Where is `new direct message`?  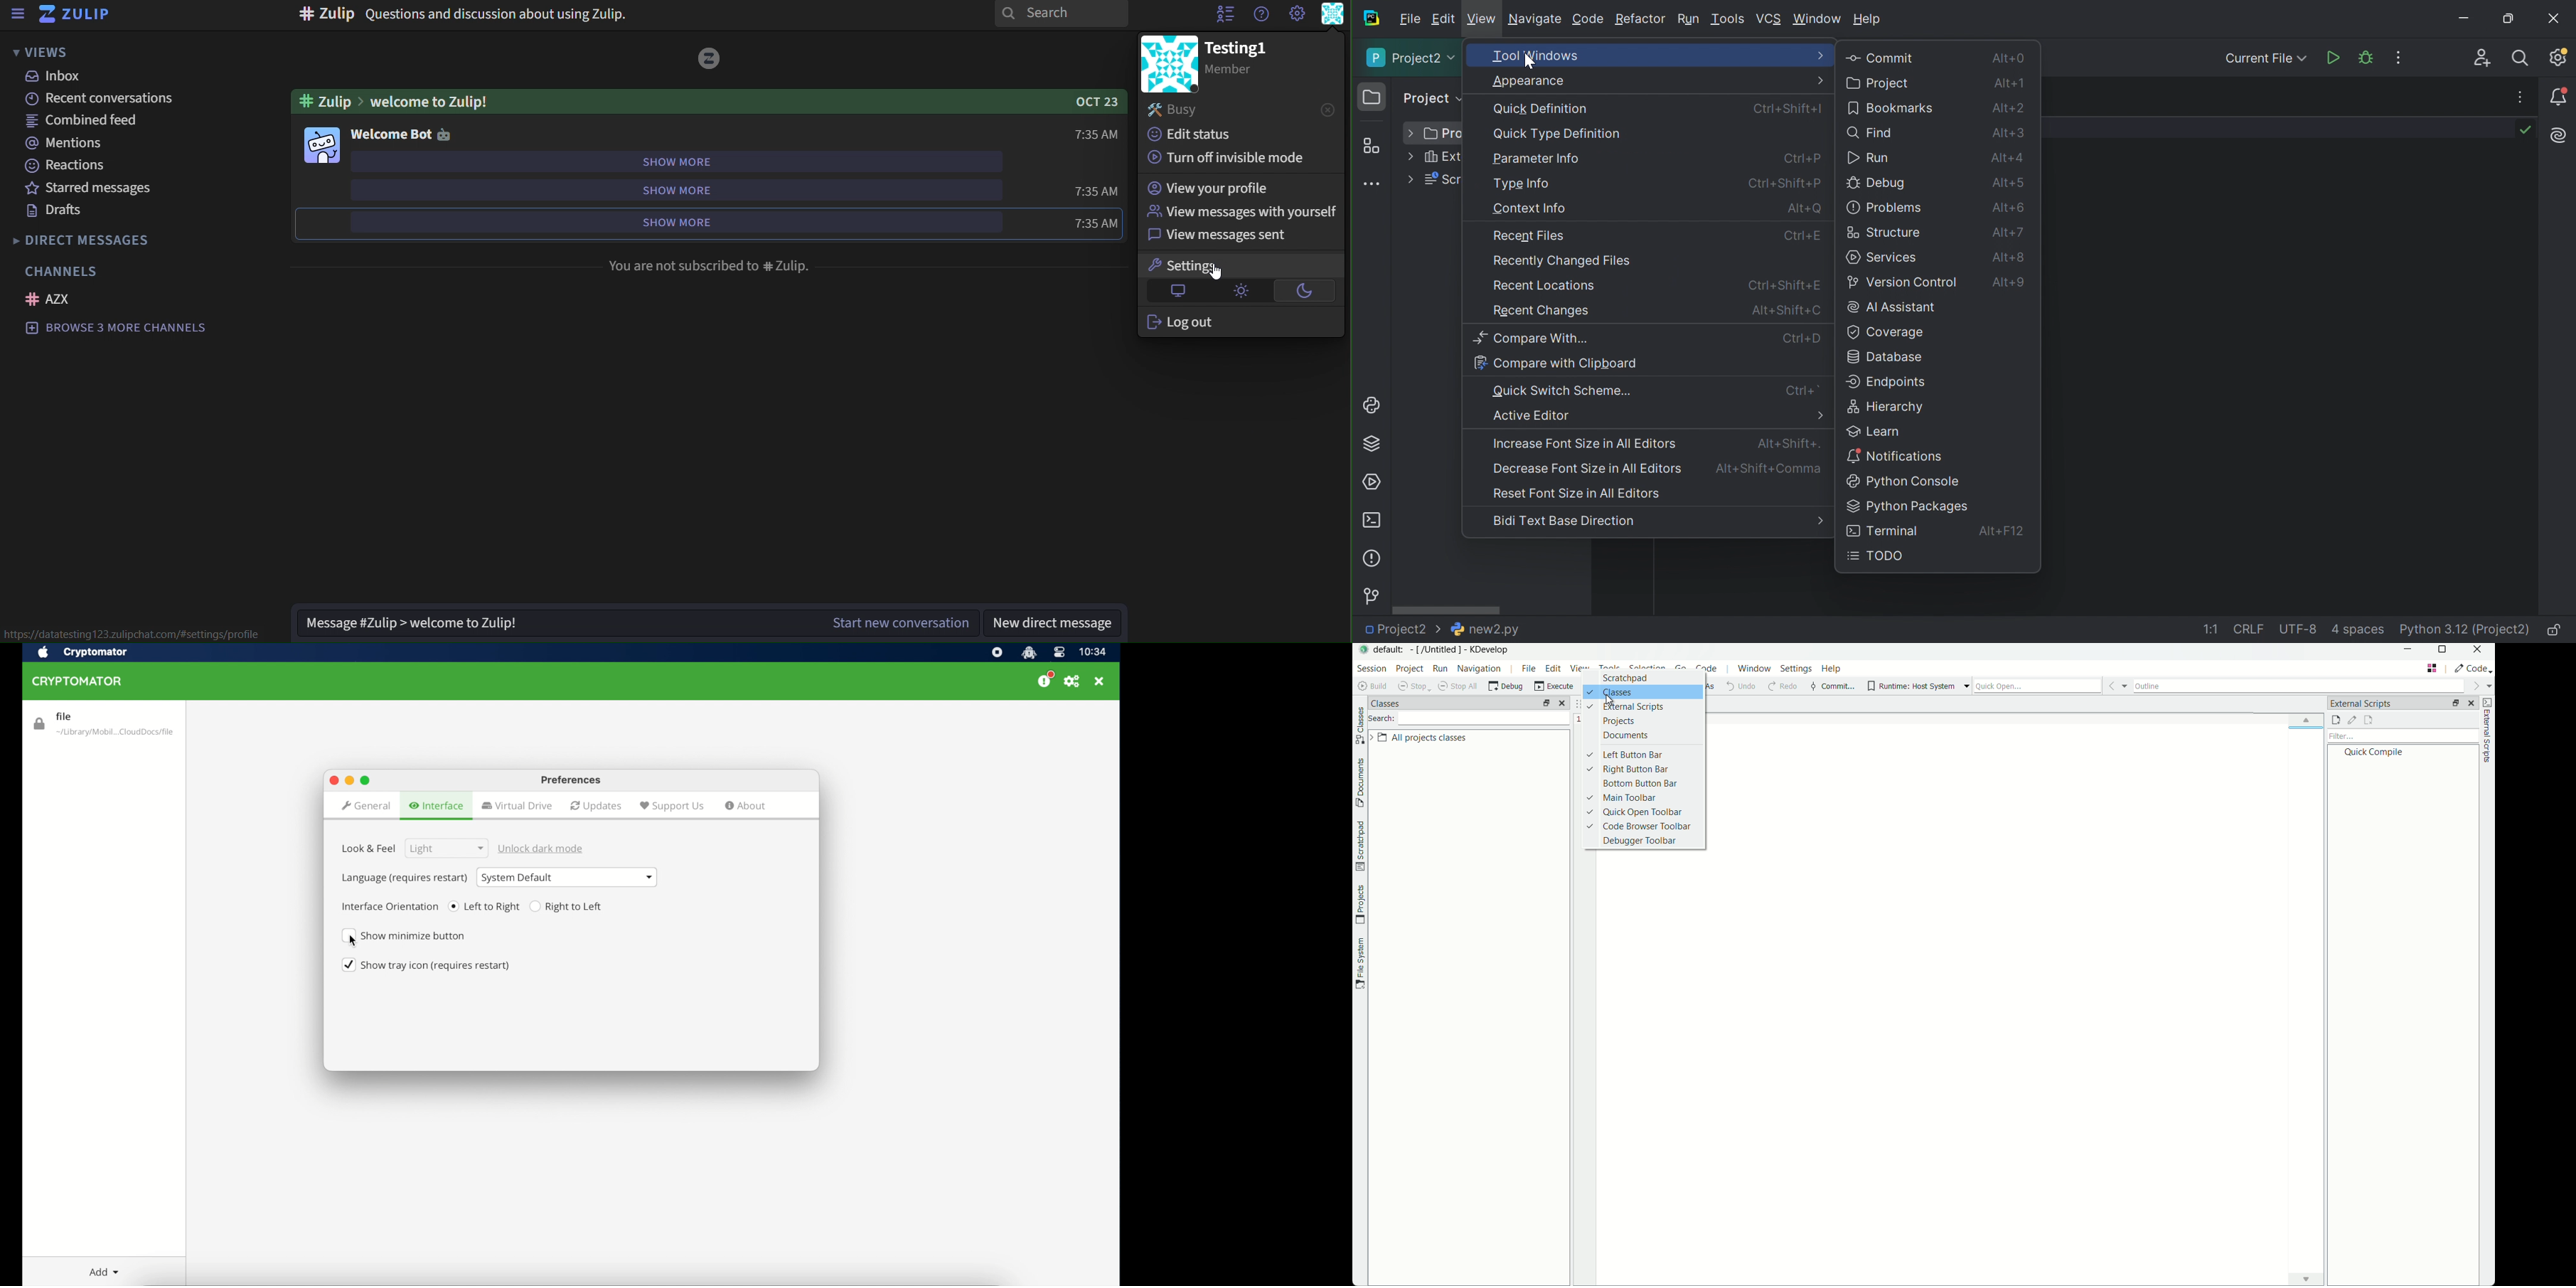
new direct message is located at coordinates (1059, 622).